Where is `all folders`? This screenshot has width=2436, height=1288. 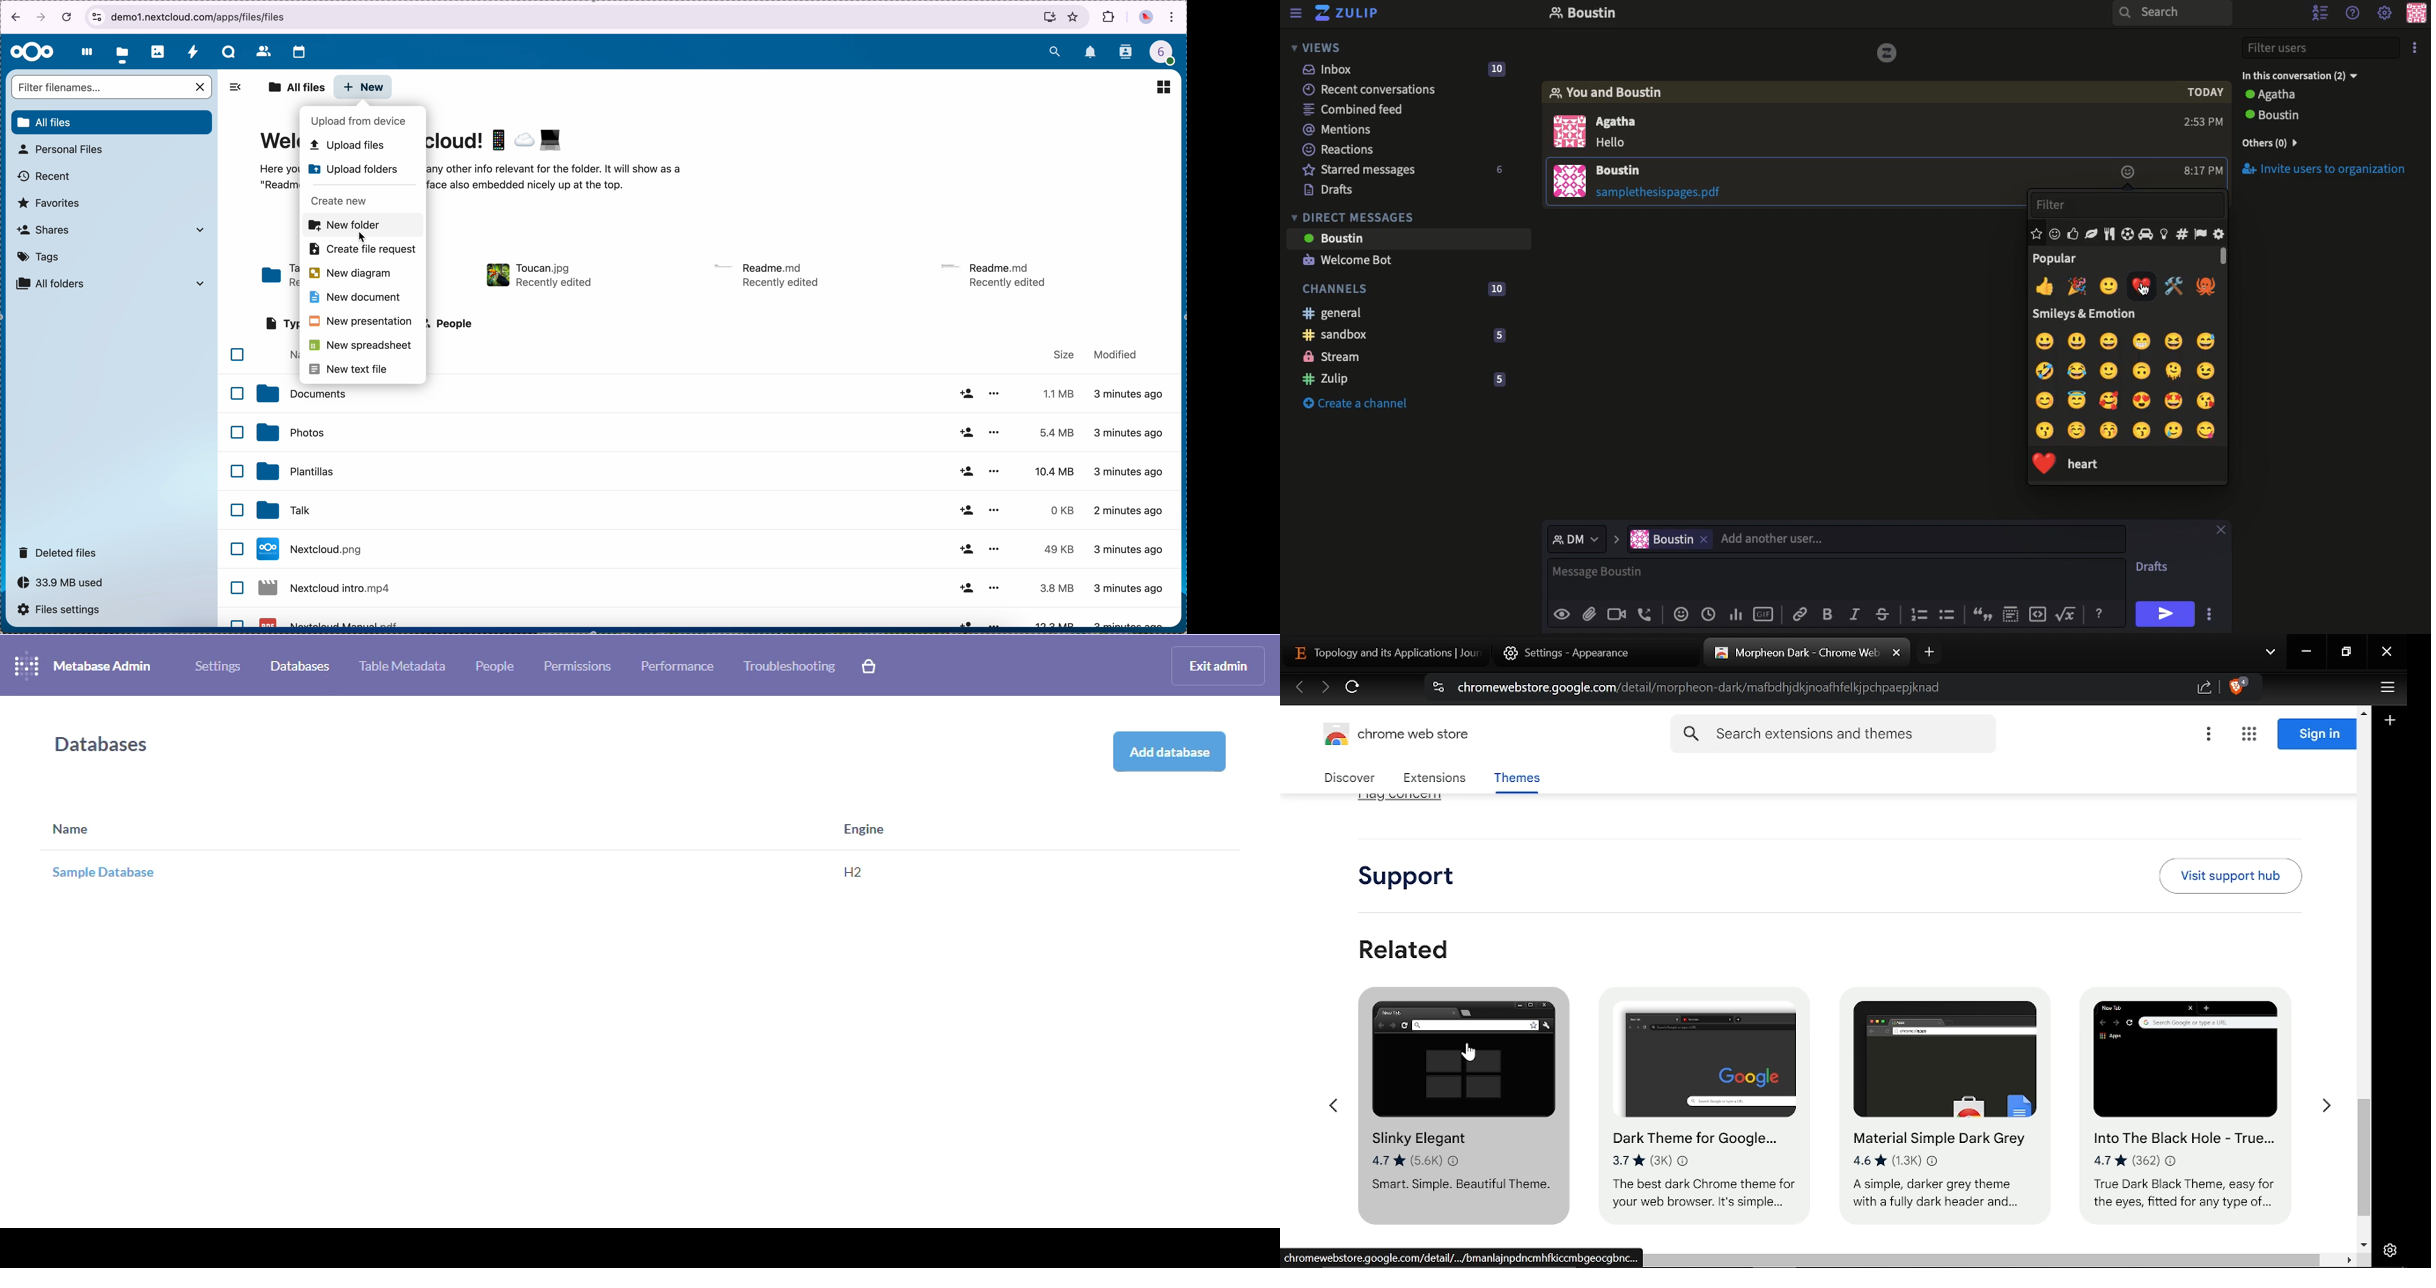 all folders is located at coordinates (111, 283).